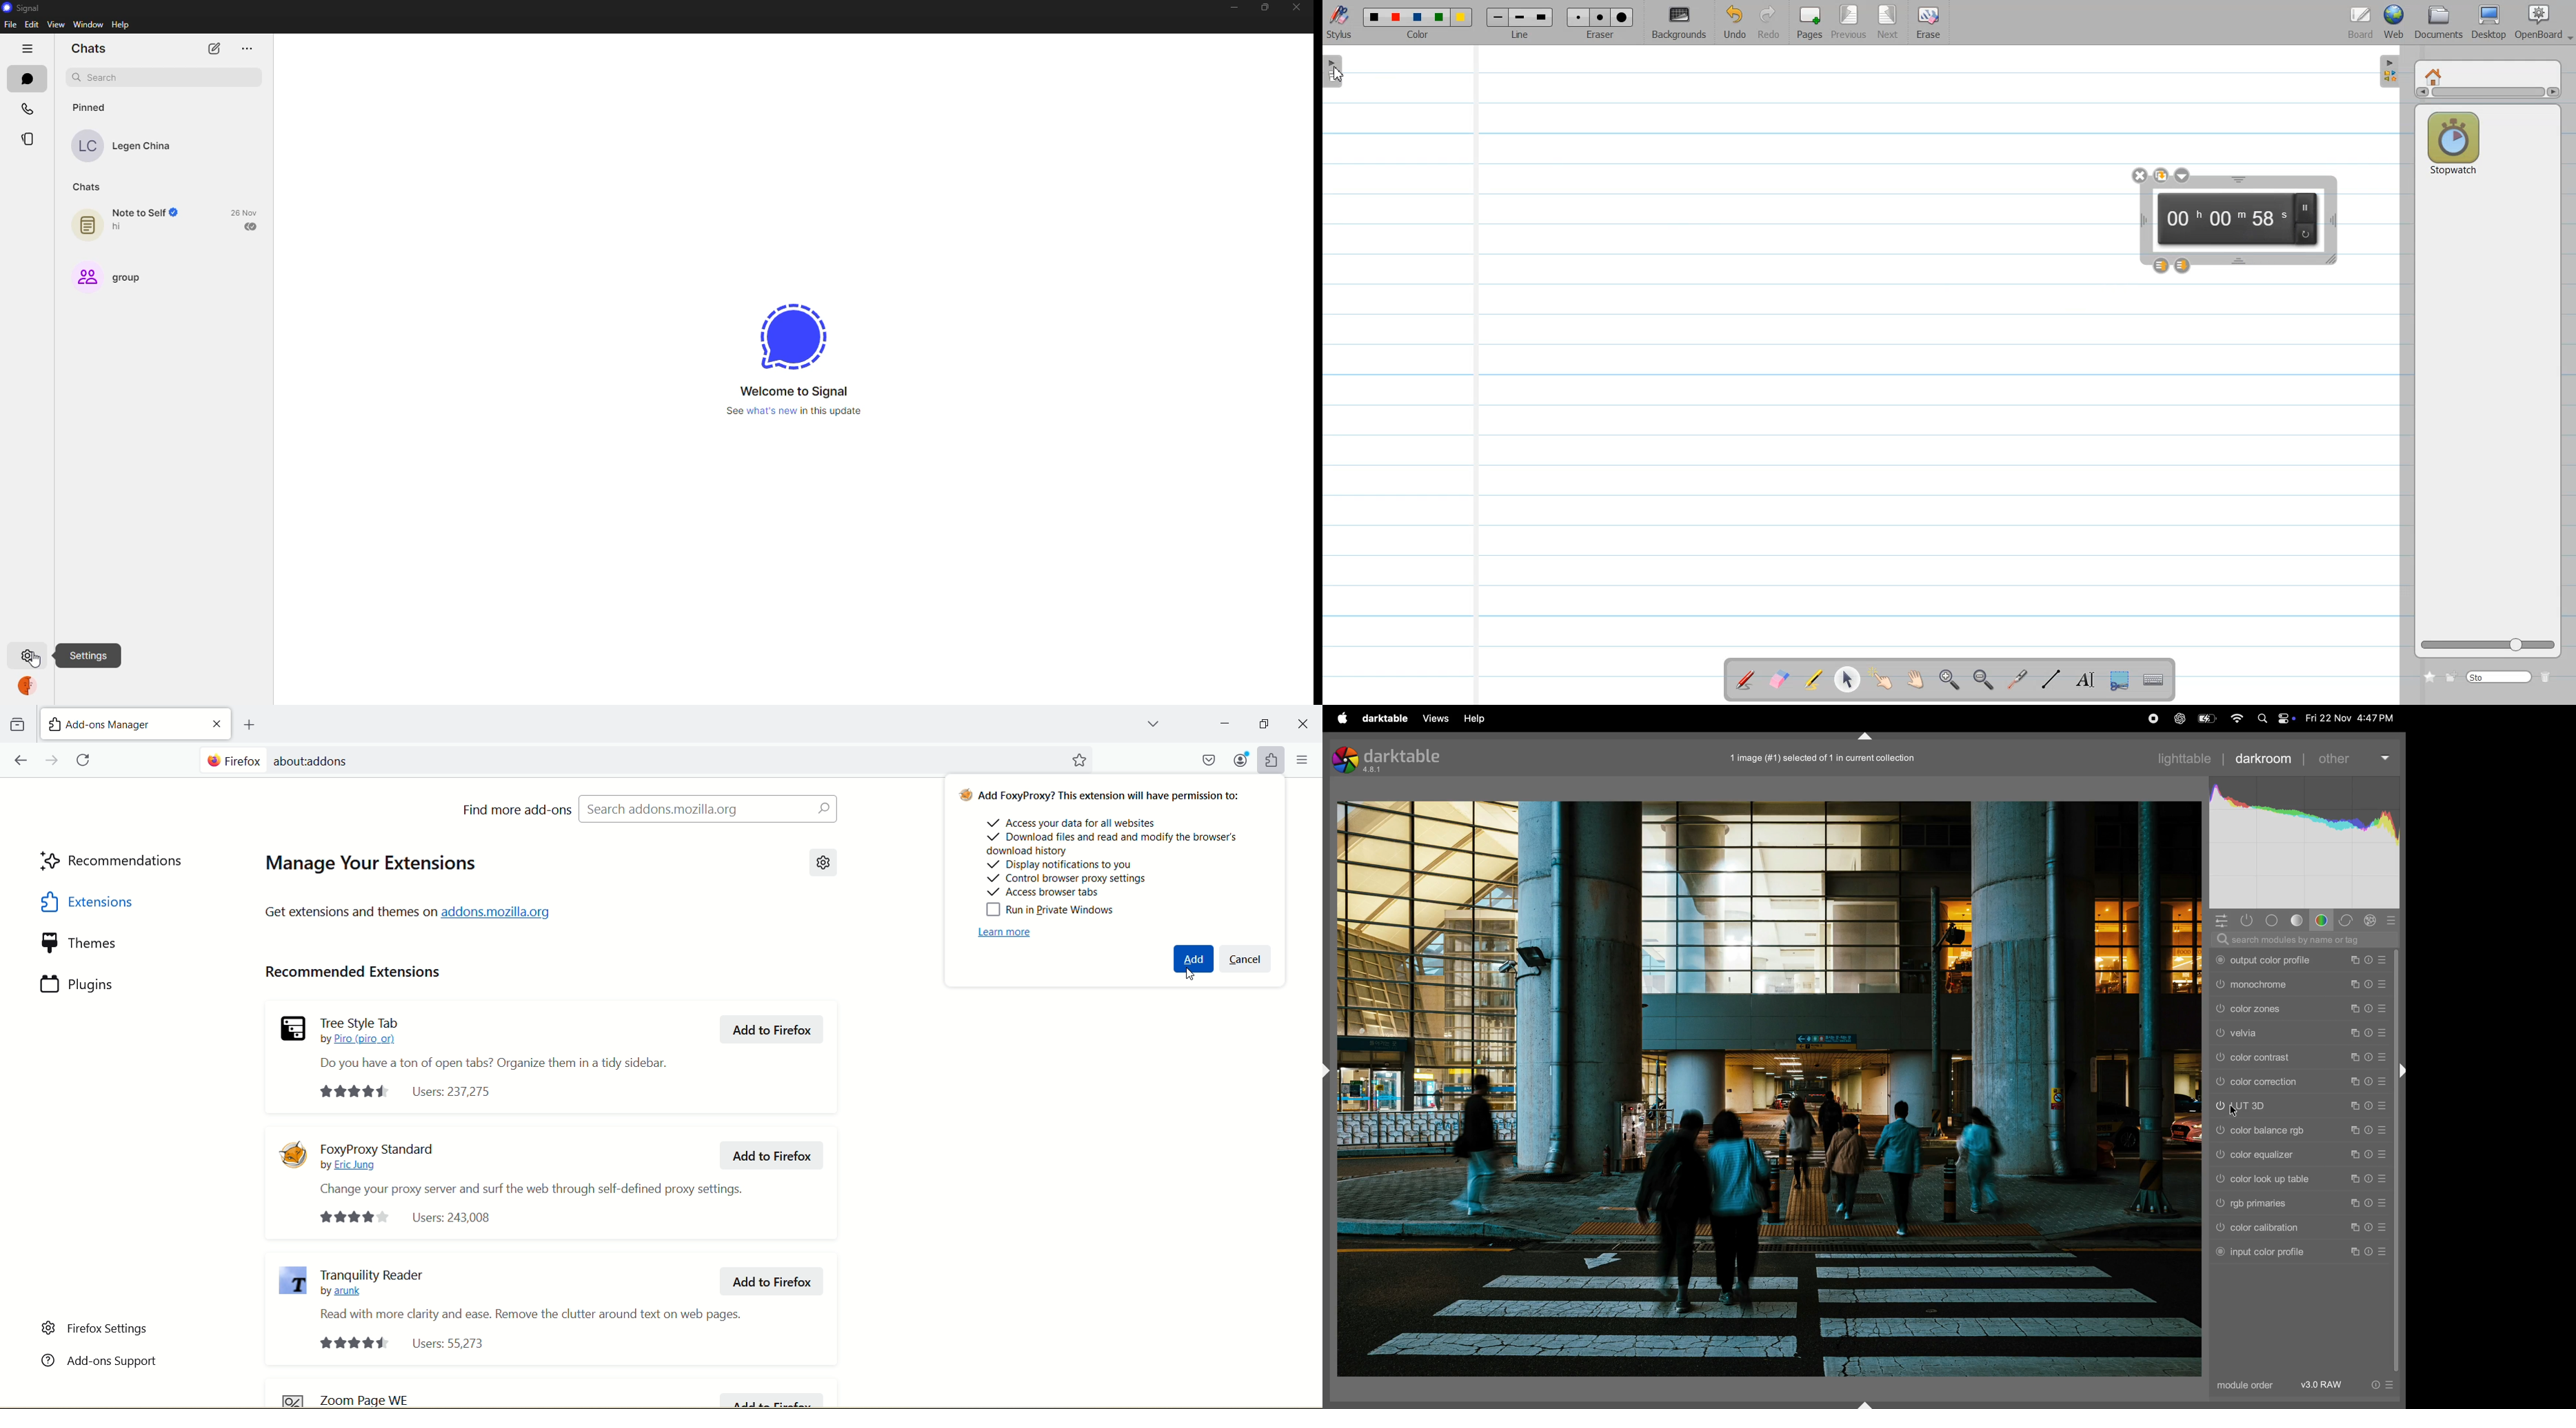  Describe the element at coordinates (2385, 1254) in the screenshot. I see `presets` at that location.